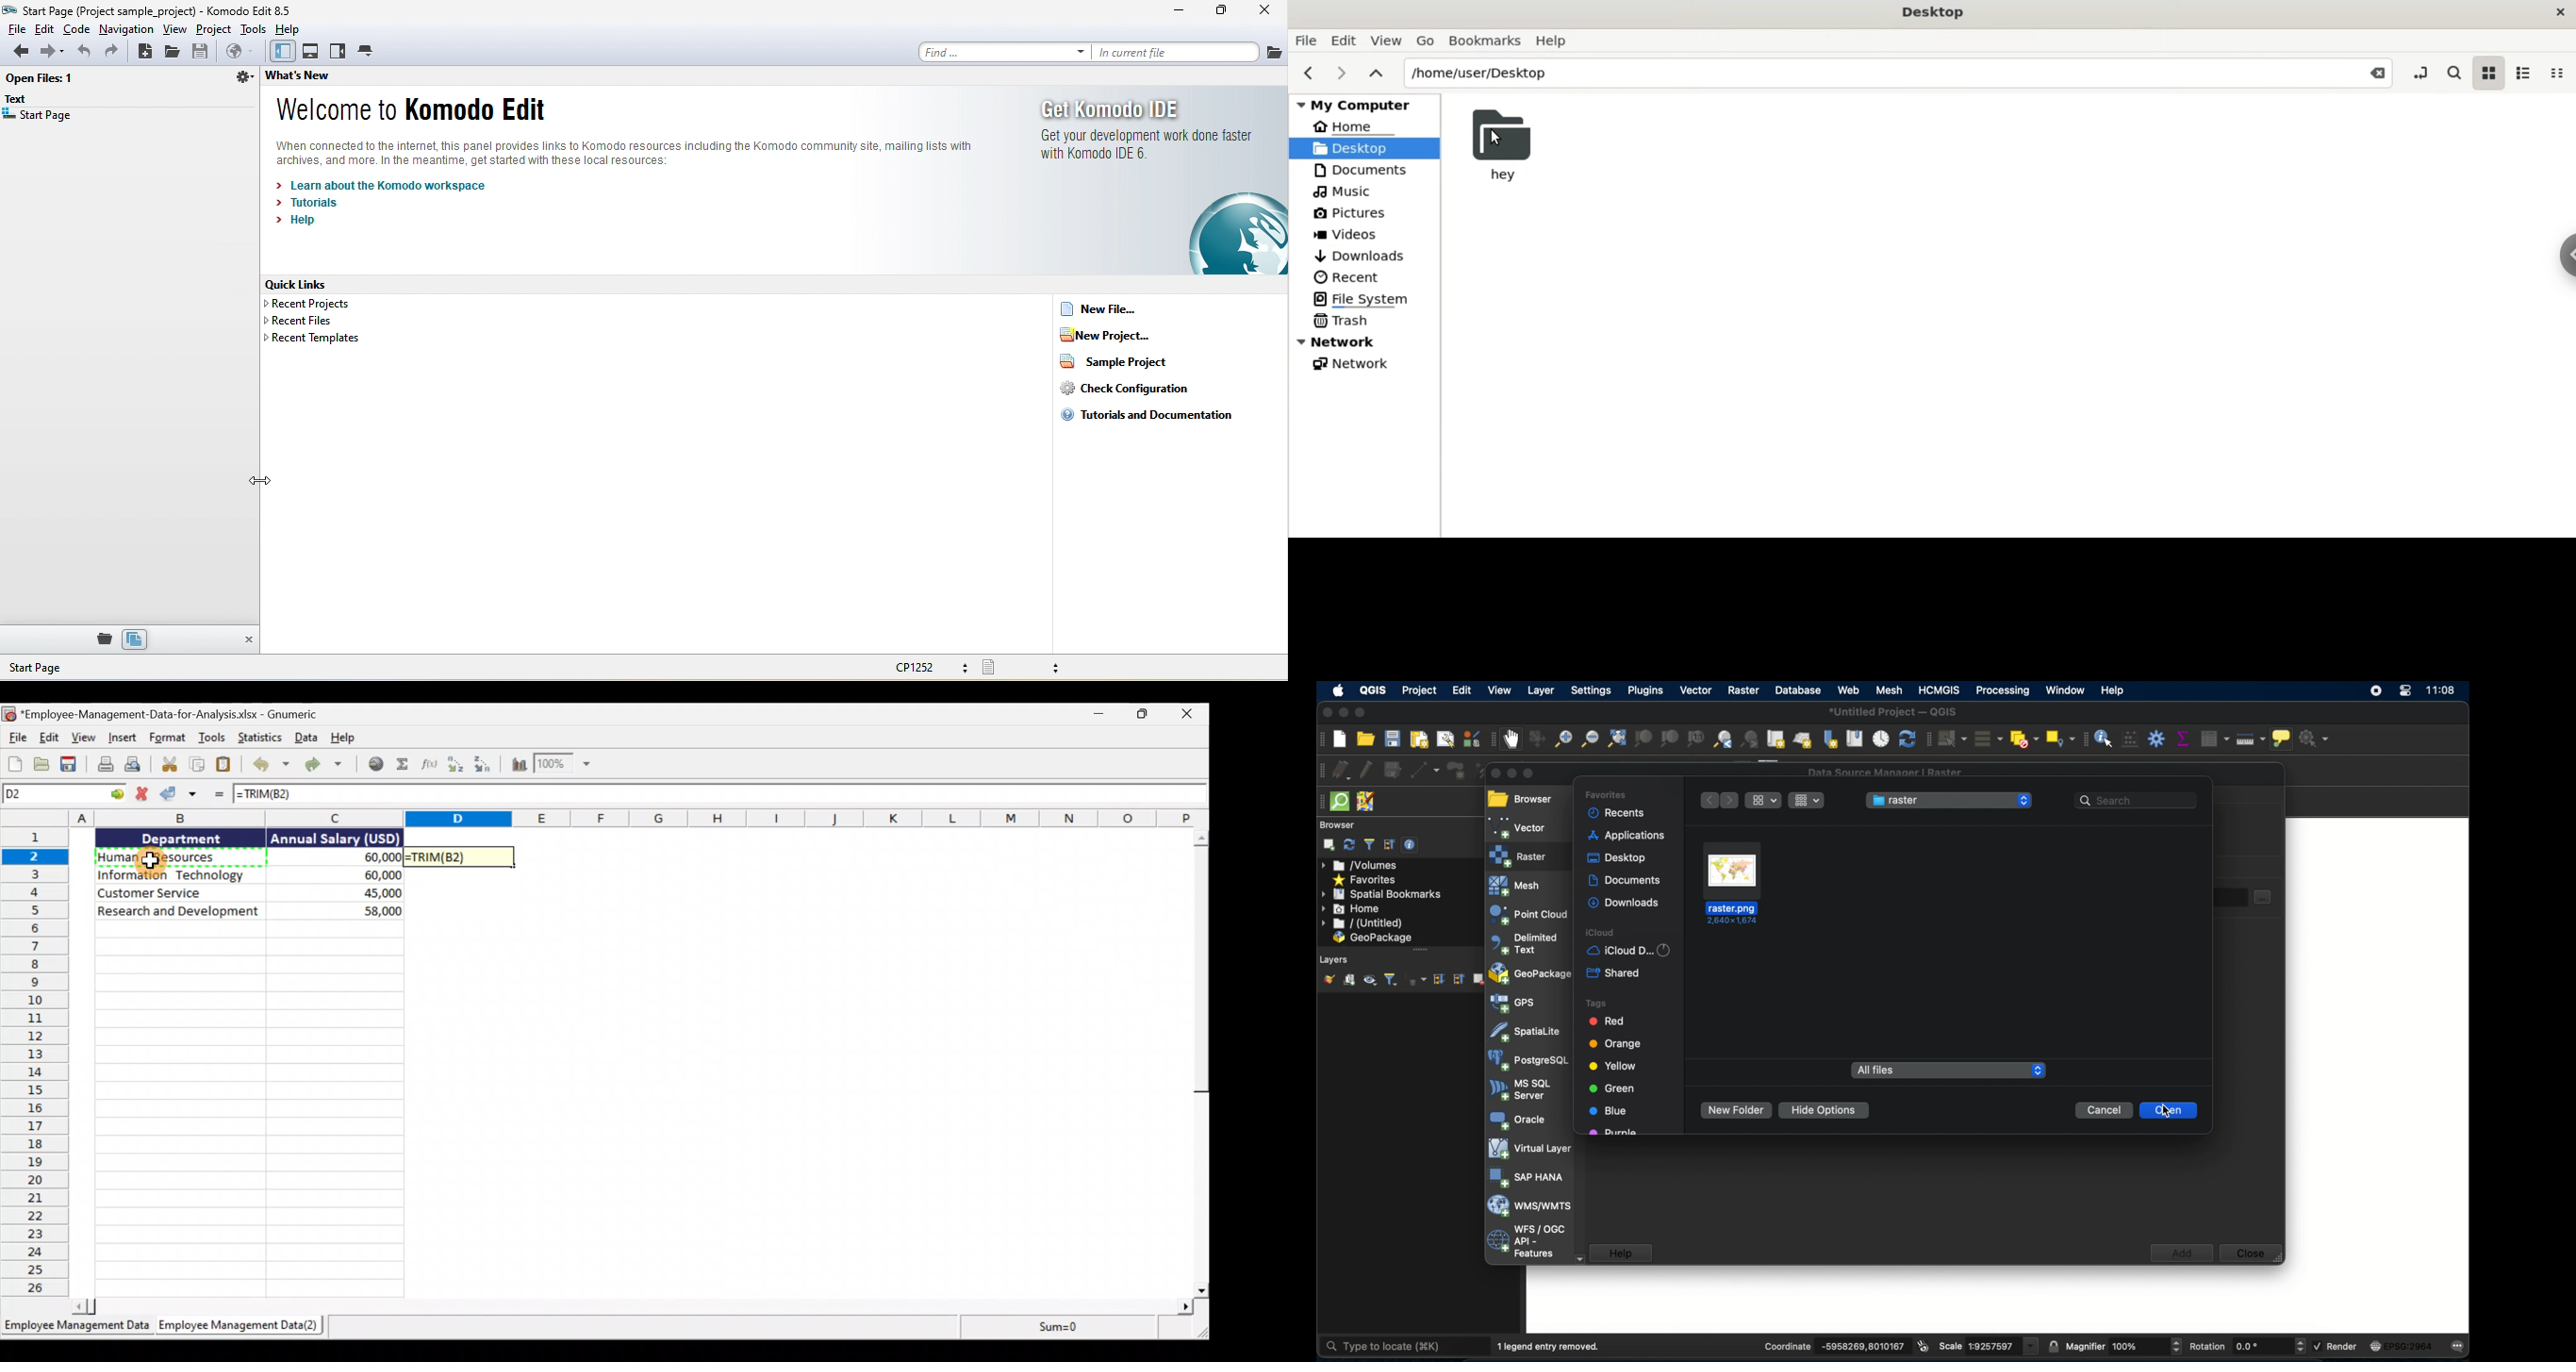 The height and width of the screenshot is (1372, 2576). What do you see at coordinates (625, 1307) in the screenshot?
I see `scroll bar` at bounding box center [625, 1307].